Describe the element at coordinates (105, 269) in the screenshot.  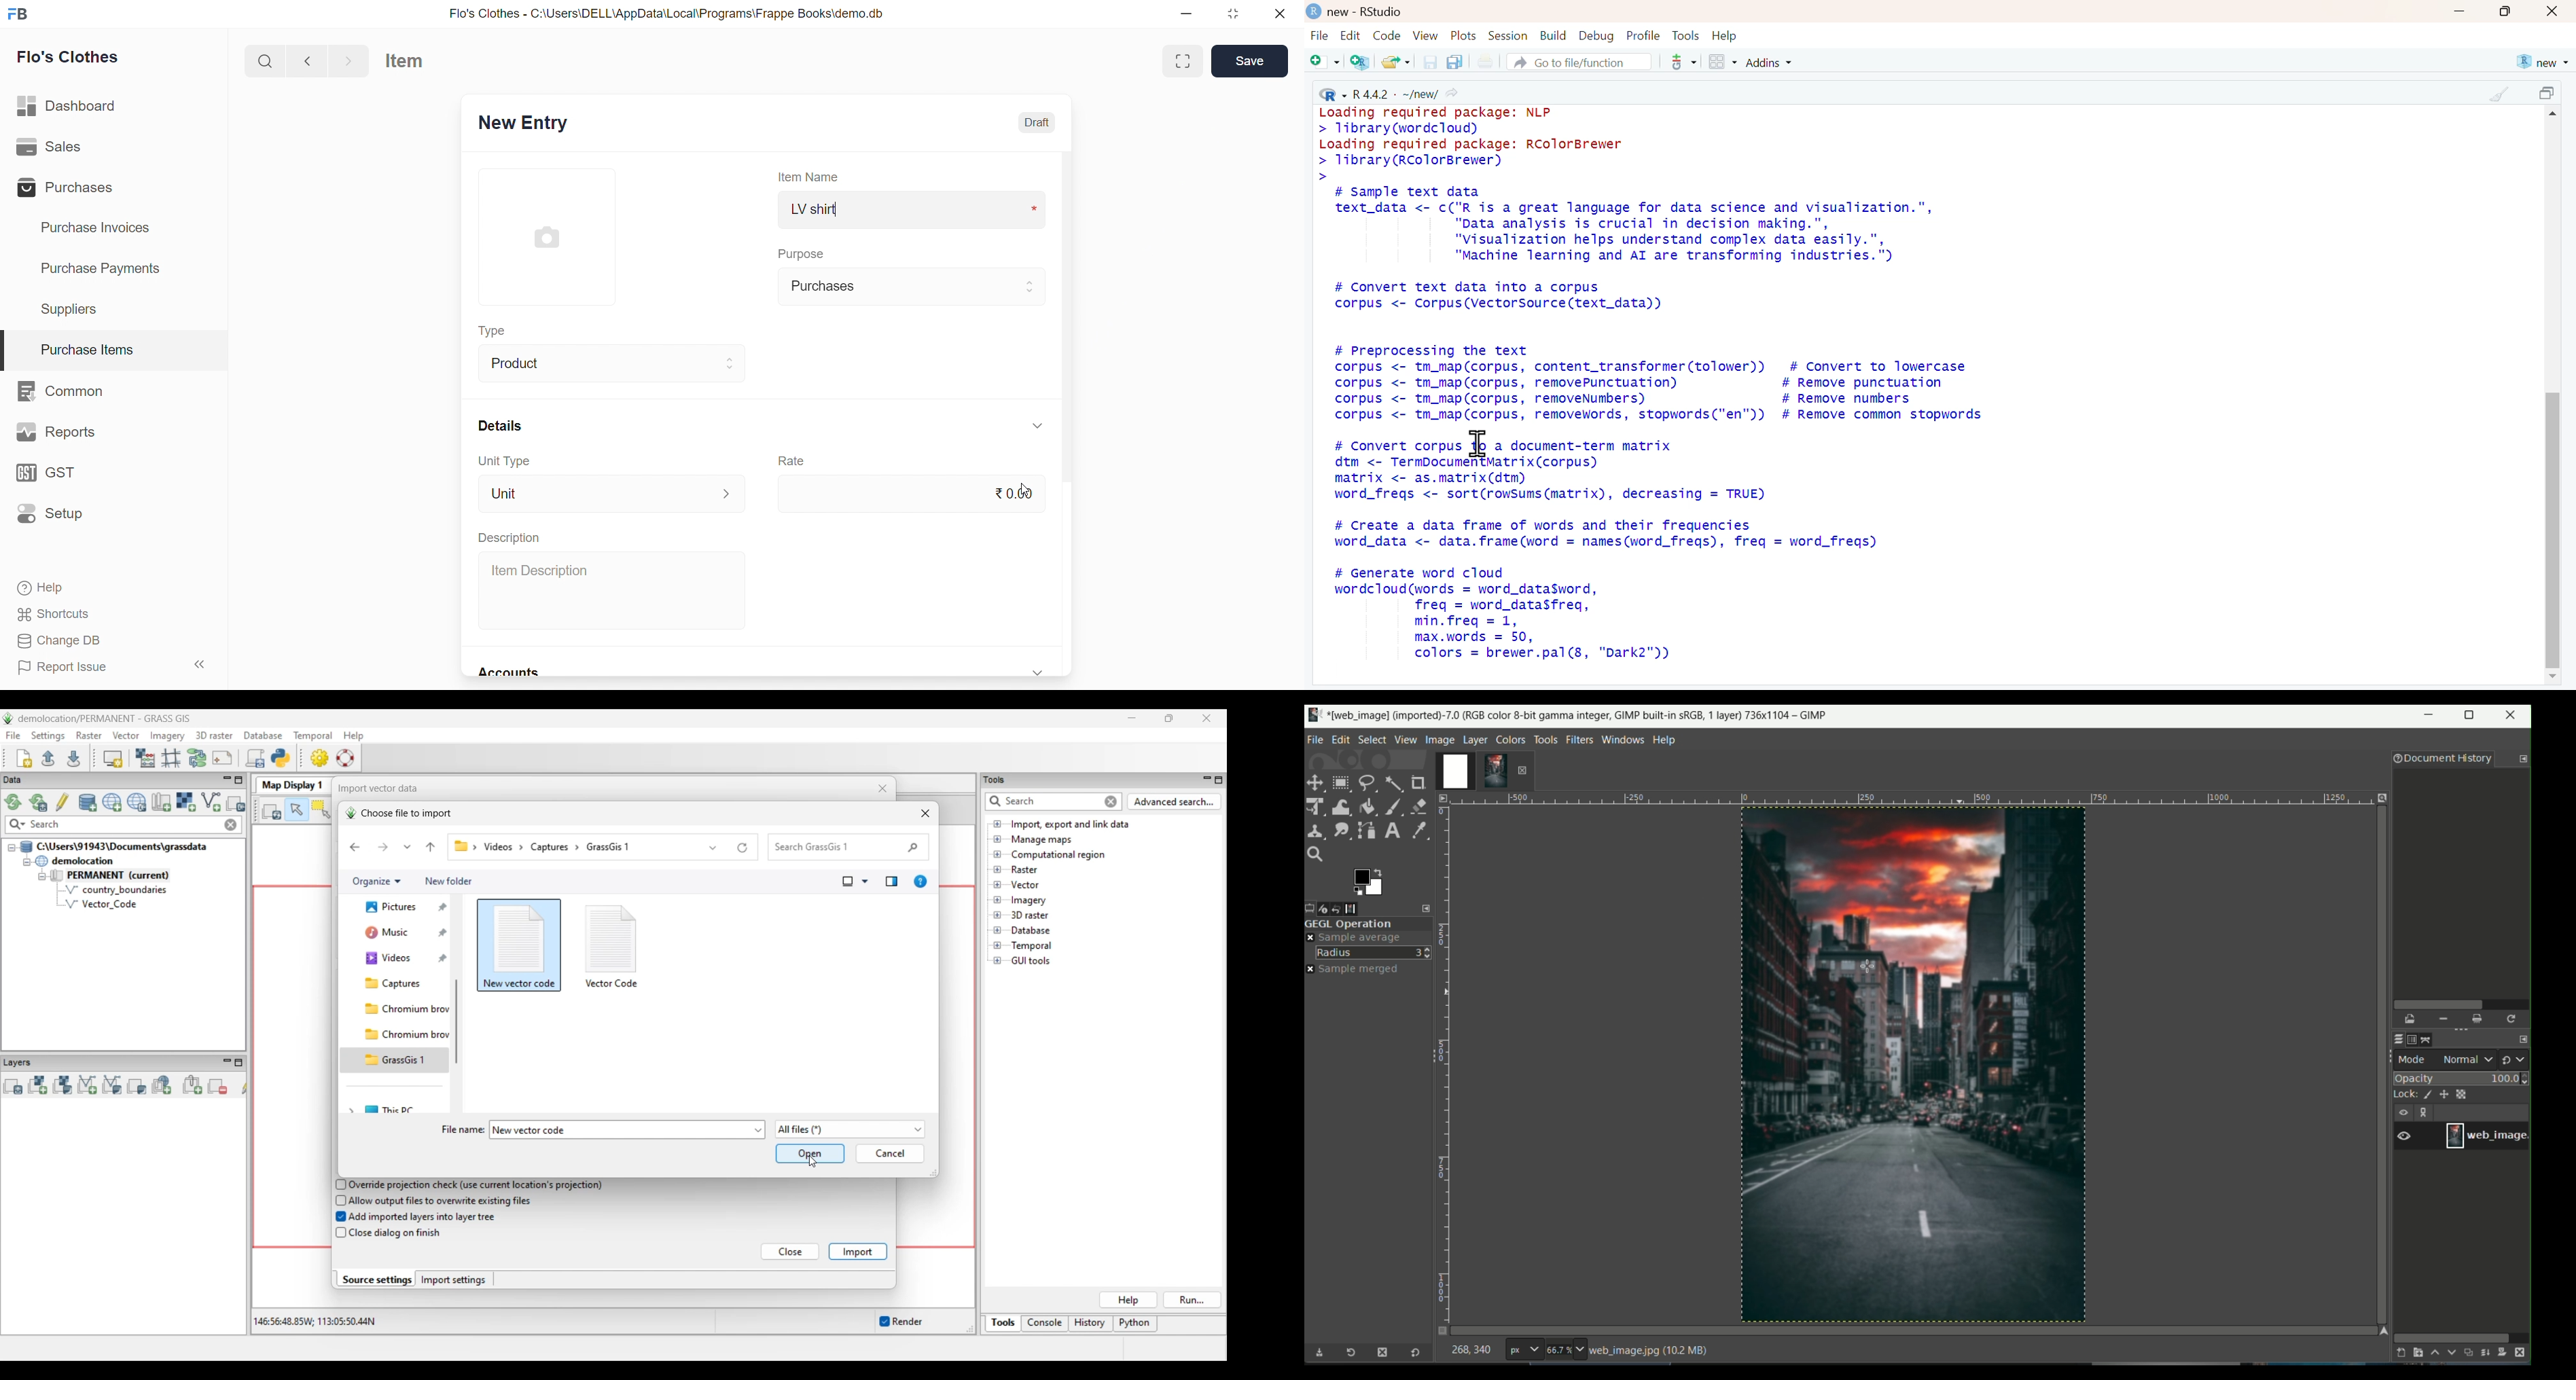
I see `Purchase Payments` at that location.